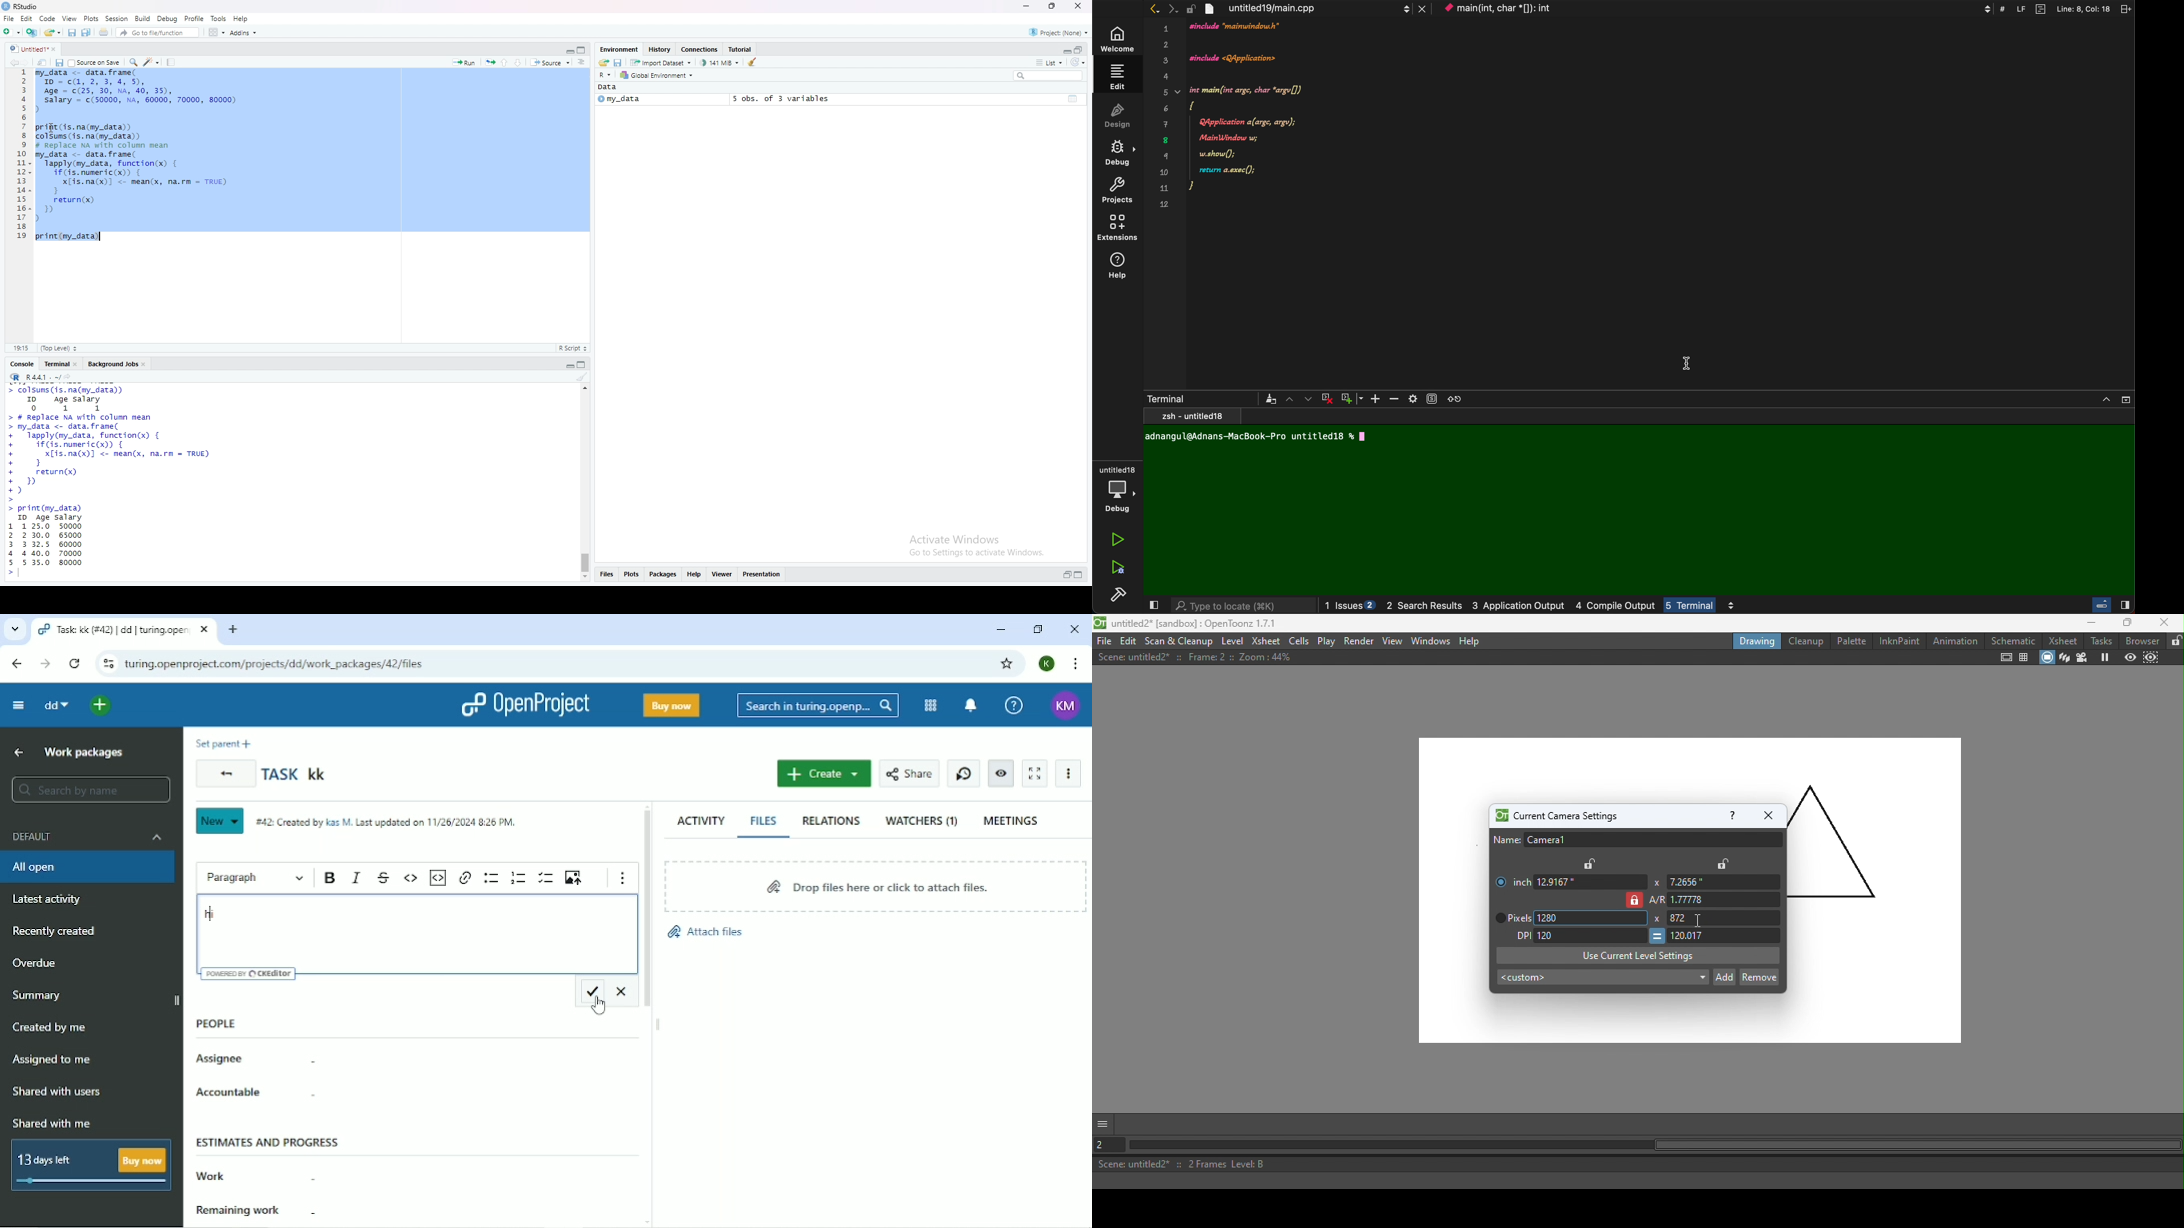 Image resolution: width=2184 pixels, height=1232 pixels. Describe the element at coordinates (22, 157) in the screenshot. I see `line numbers` at that location.